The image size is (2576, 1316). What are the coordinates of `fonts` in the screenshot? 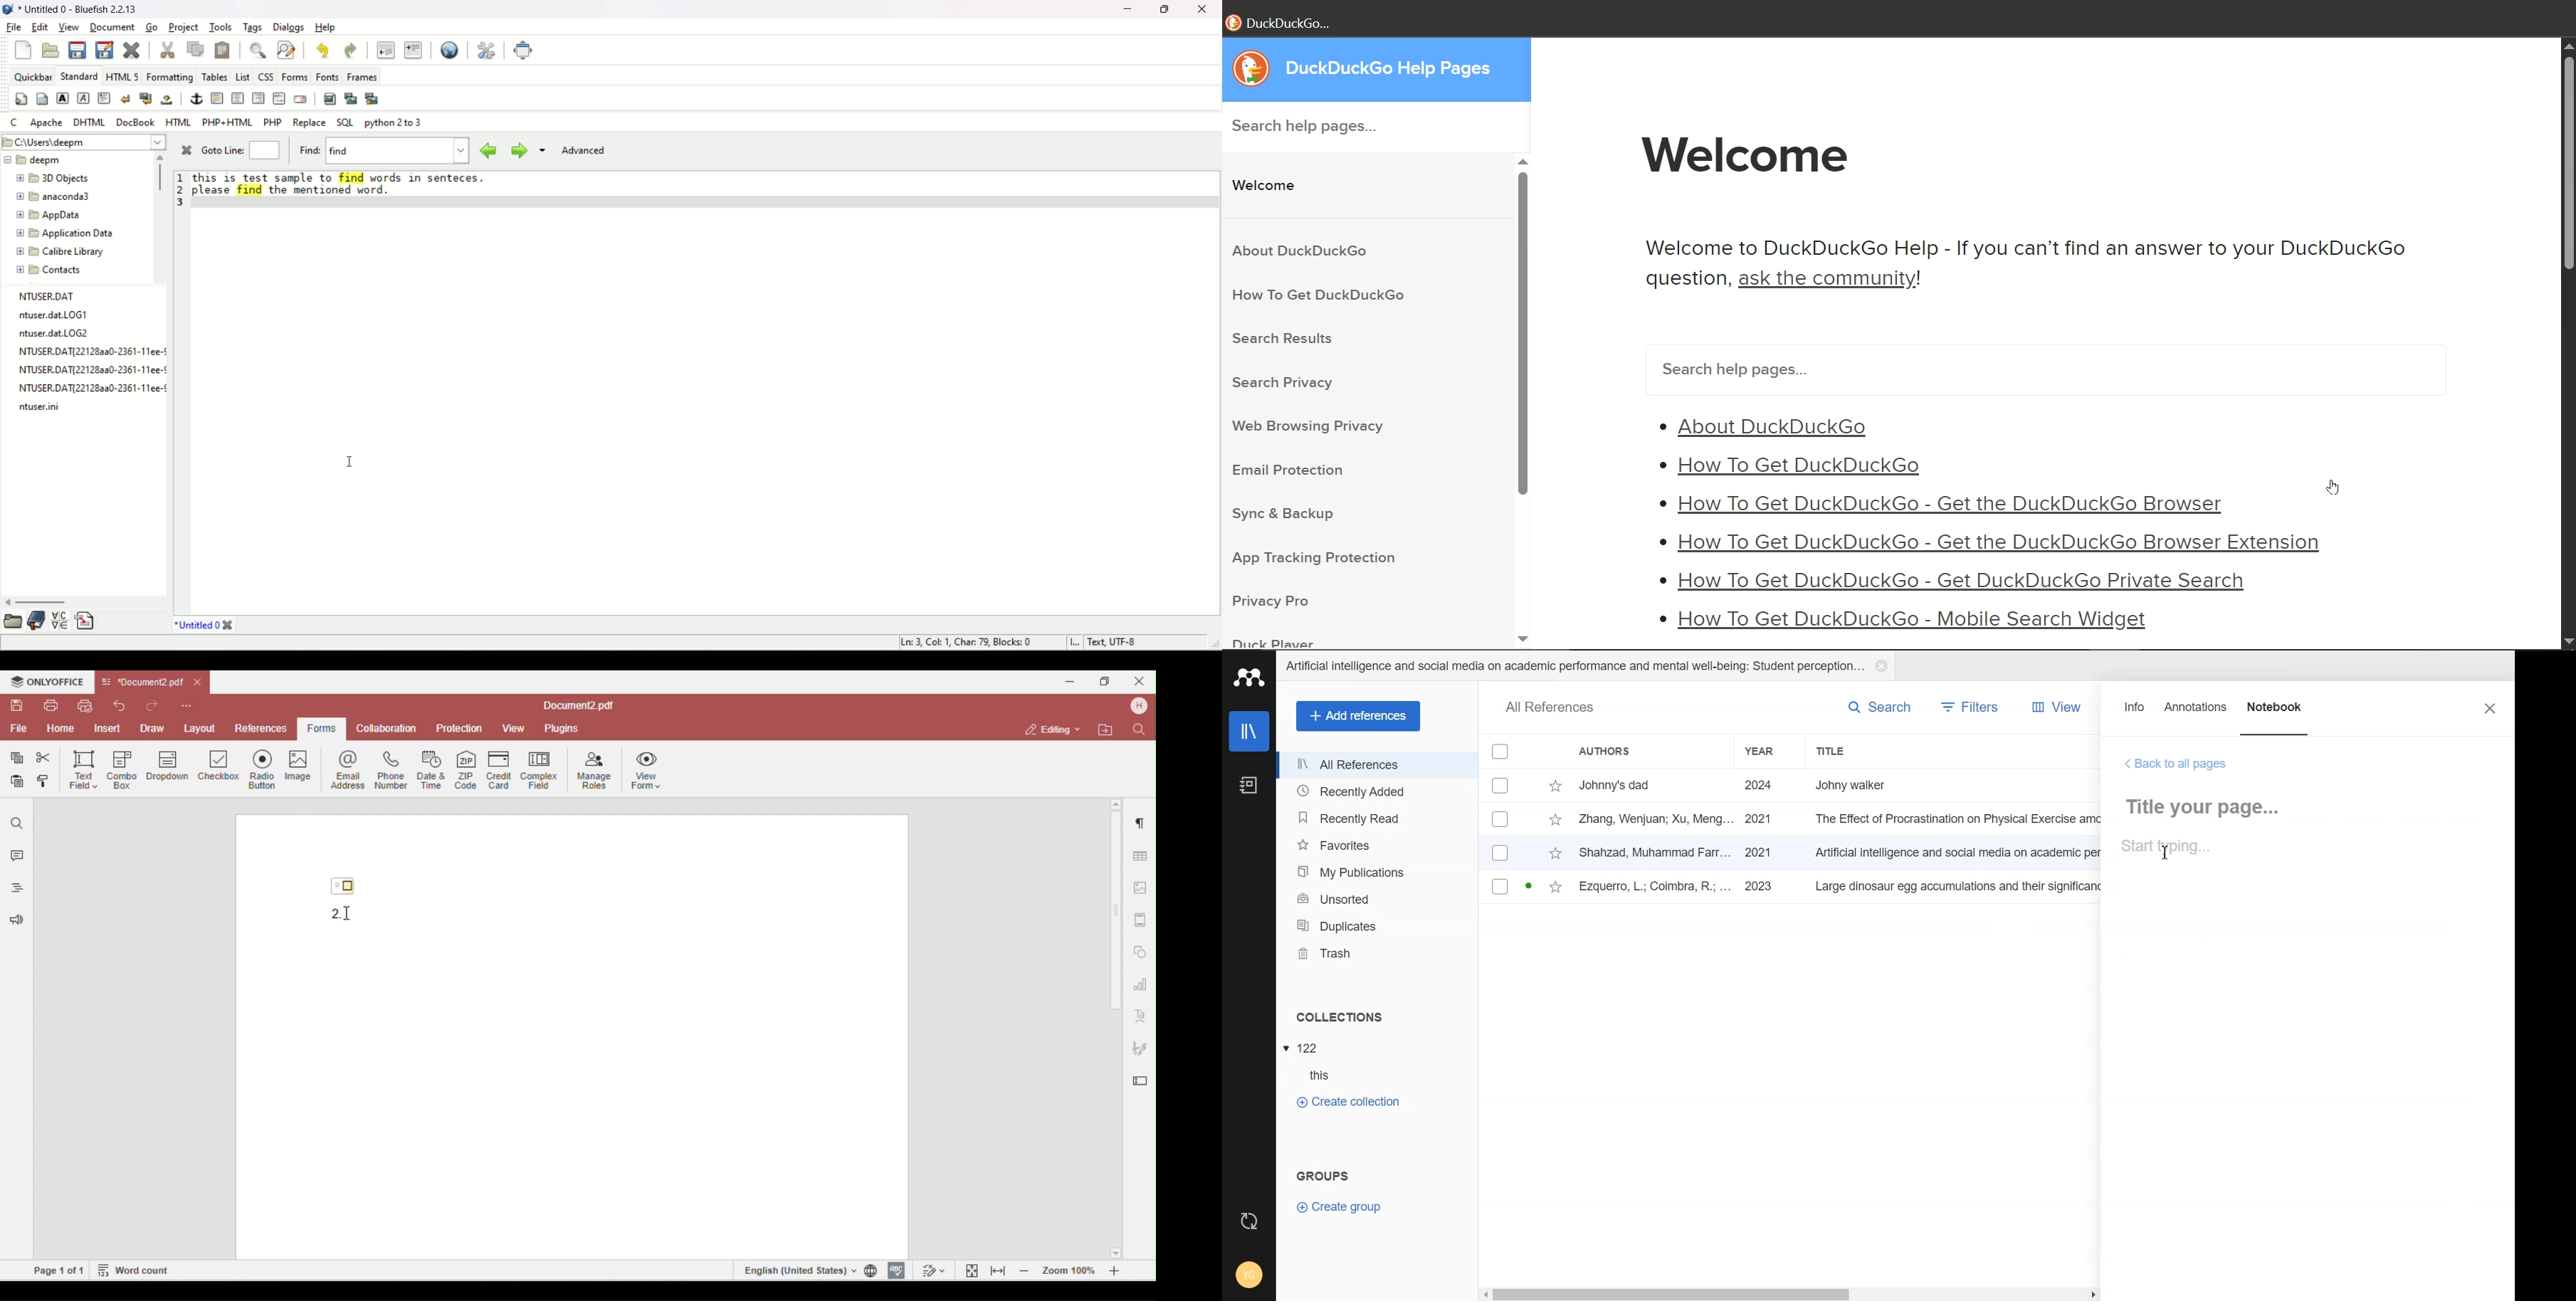 It's located at (327, 75).